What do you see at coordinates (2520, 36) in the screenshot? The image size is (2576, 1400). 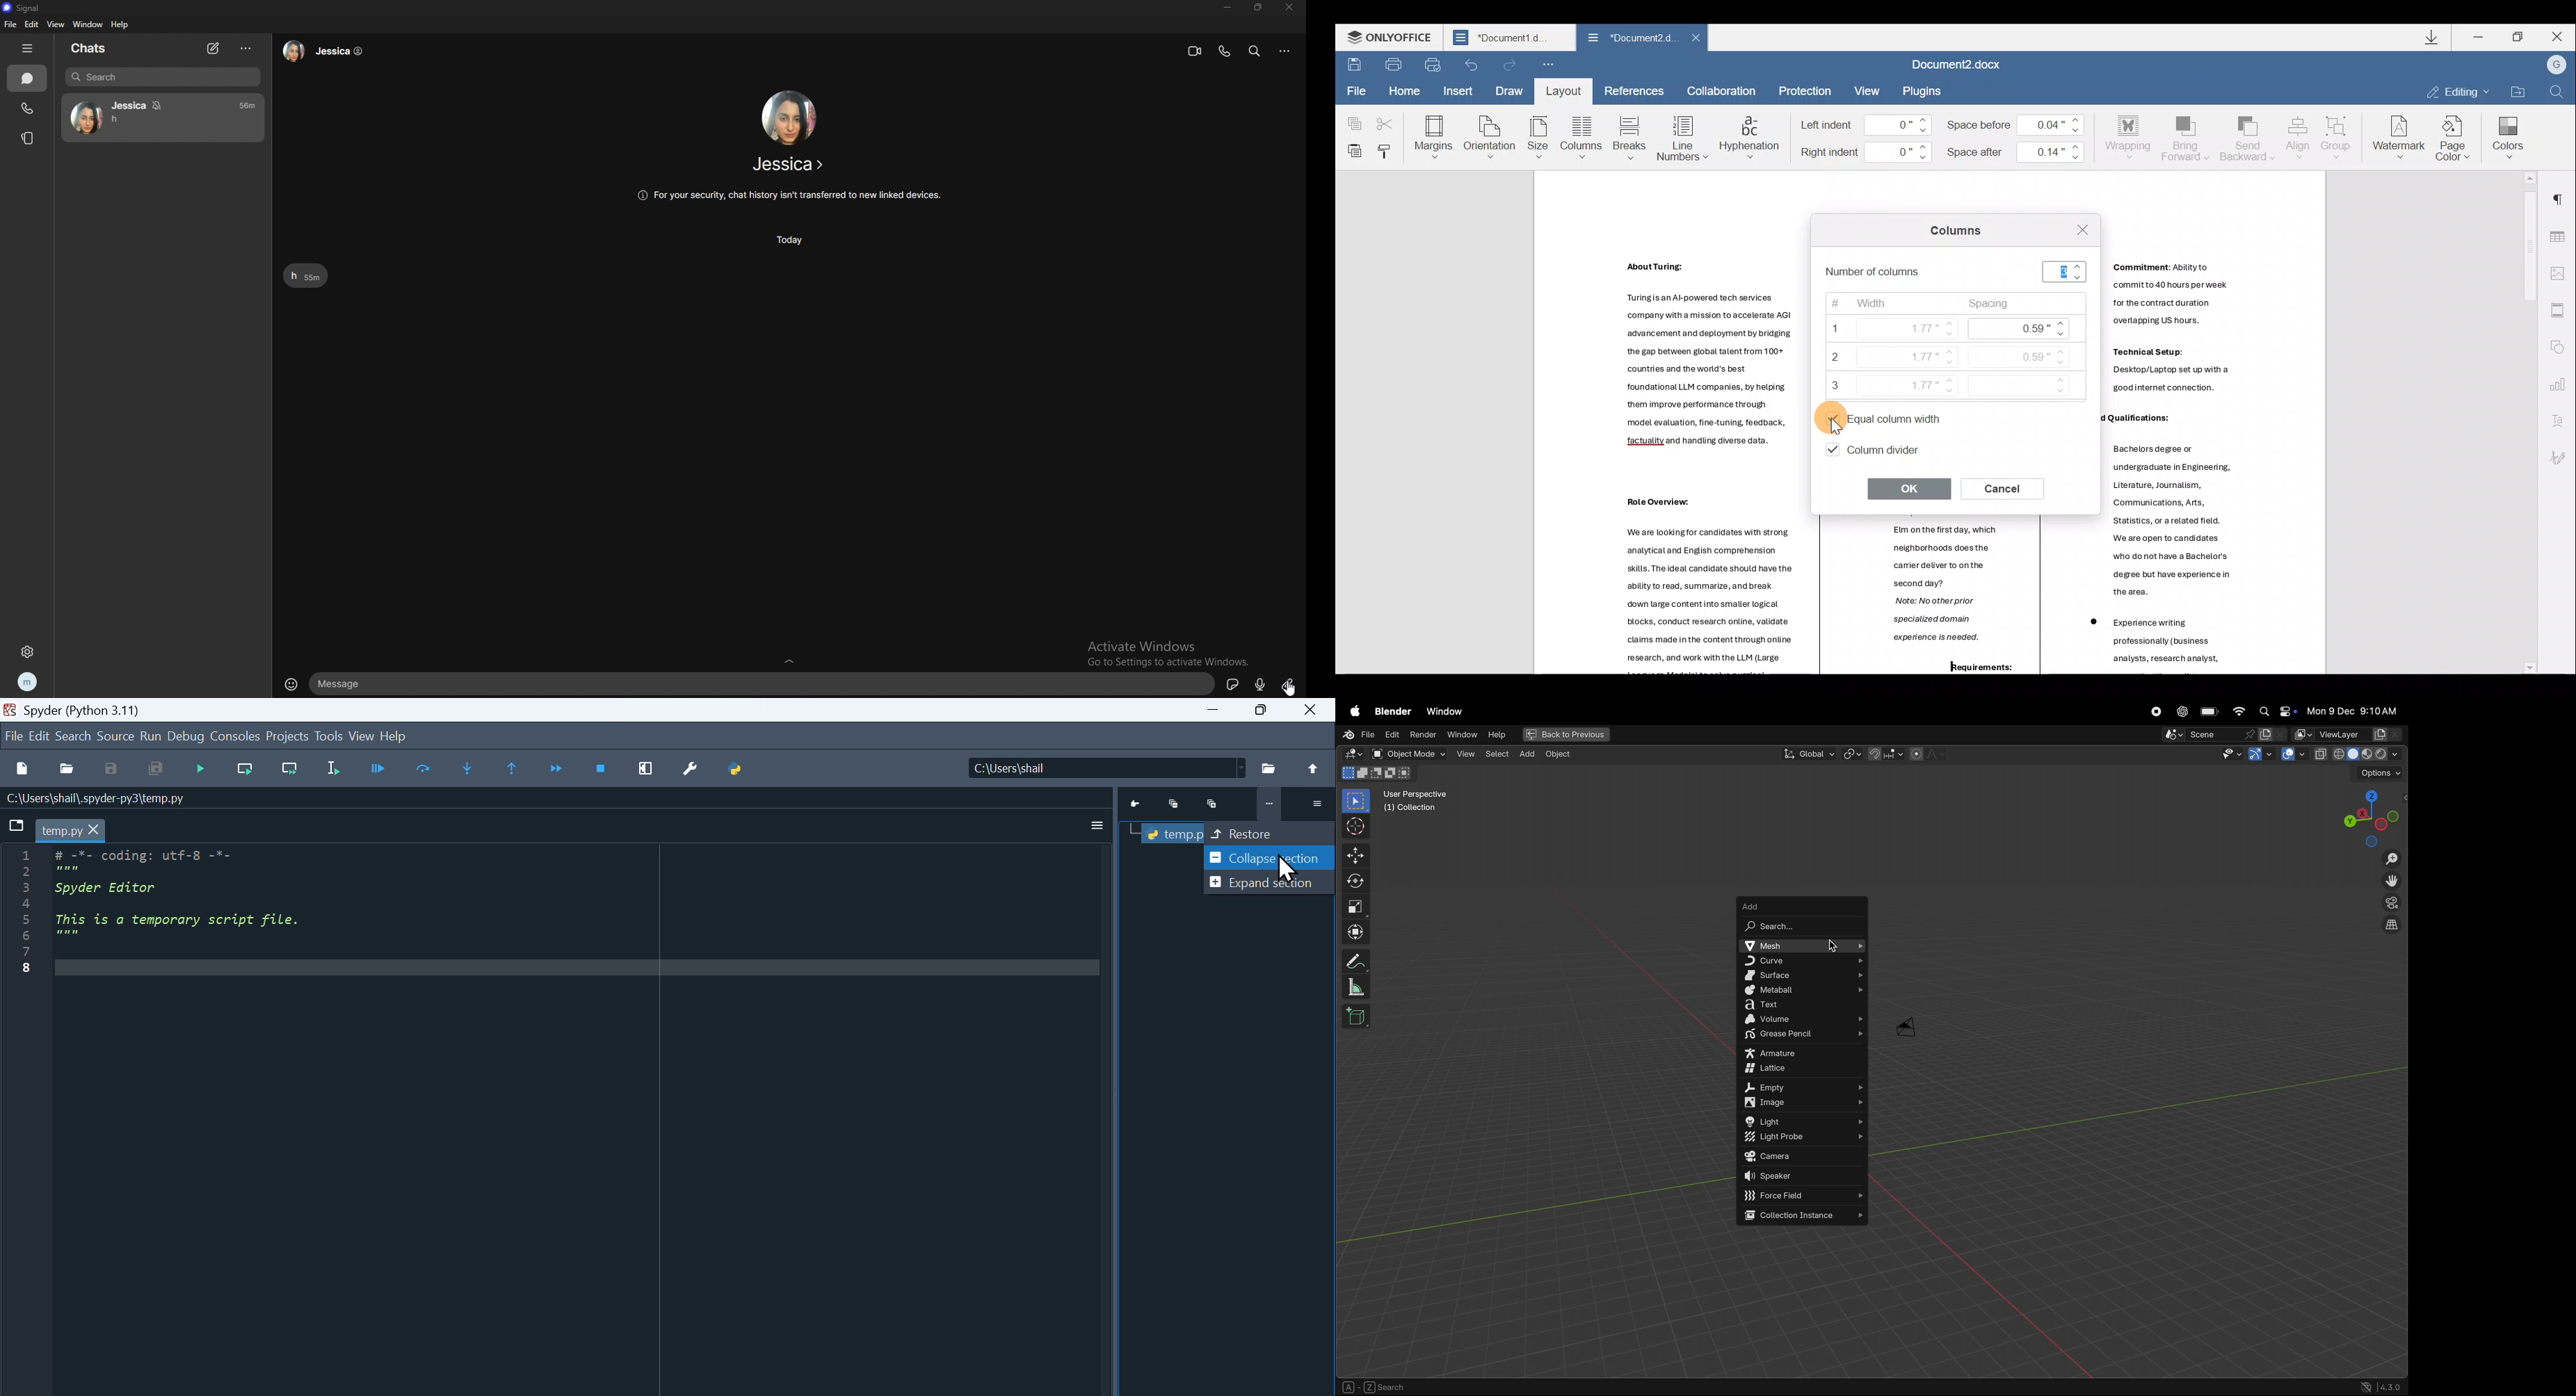 I see `Maximize` at bounding box center [2520, 36].